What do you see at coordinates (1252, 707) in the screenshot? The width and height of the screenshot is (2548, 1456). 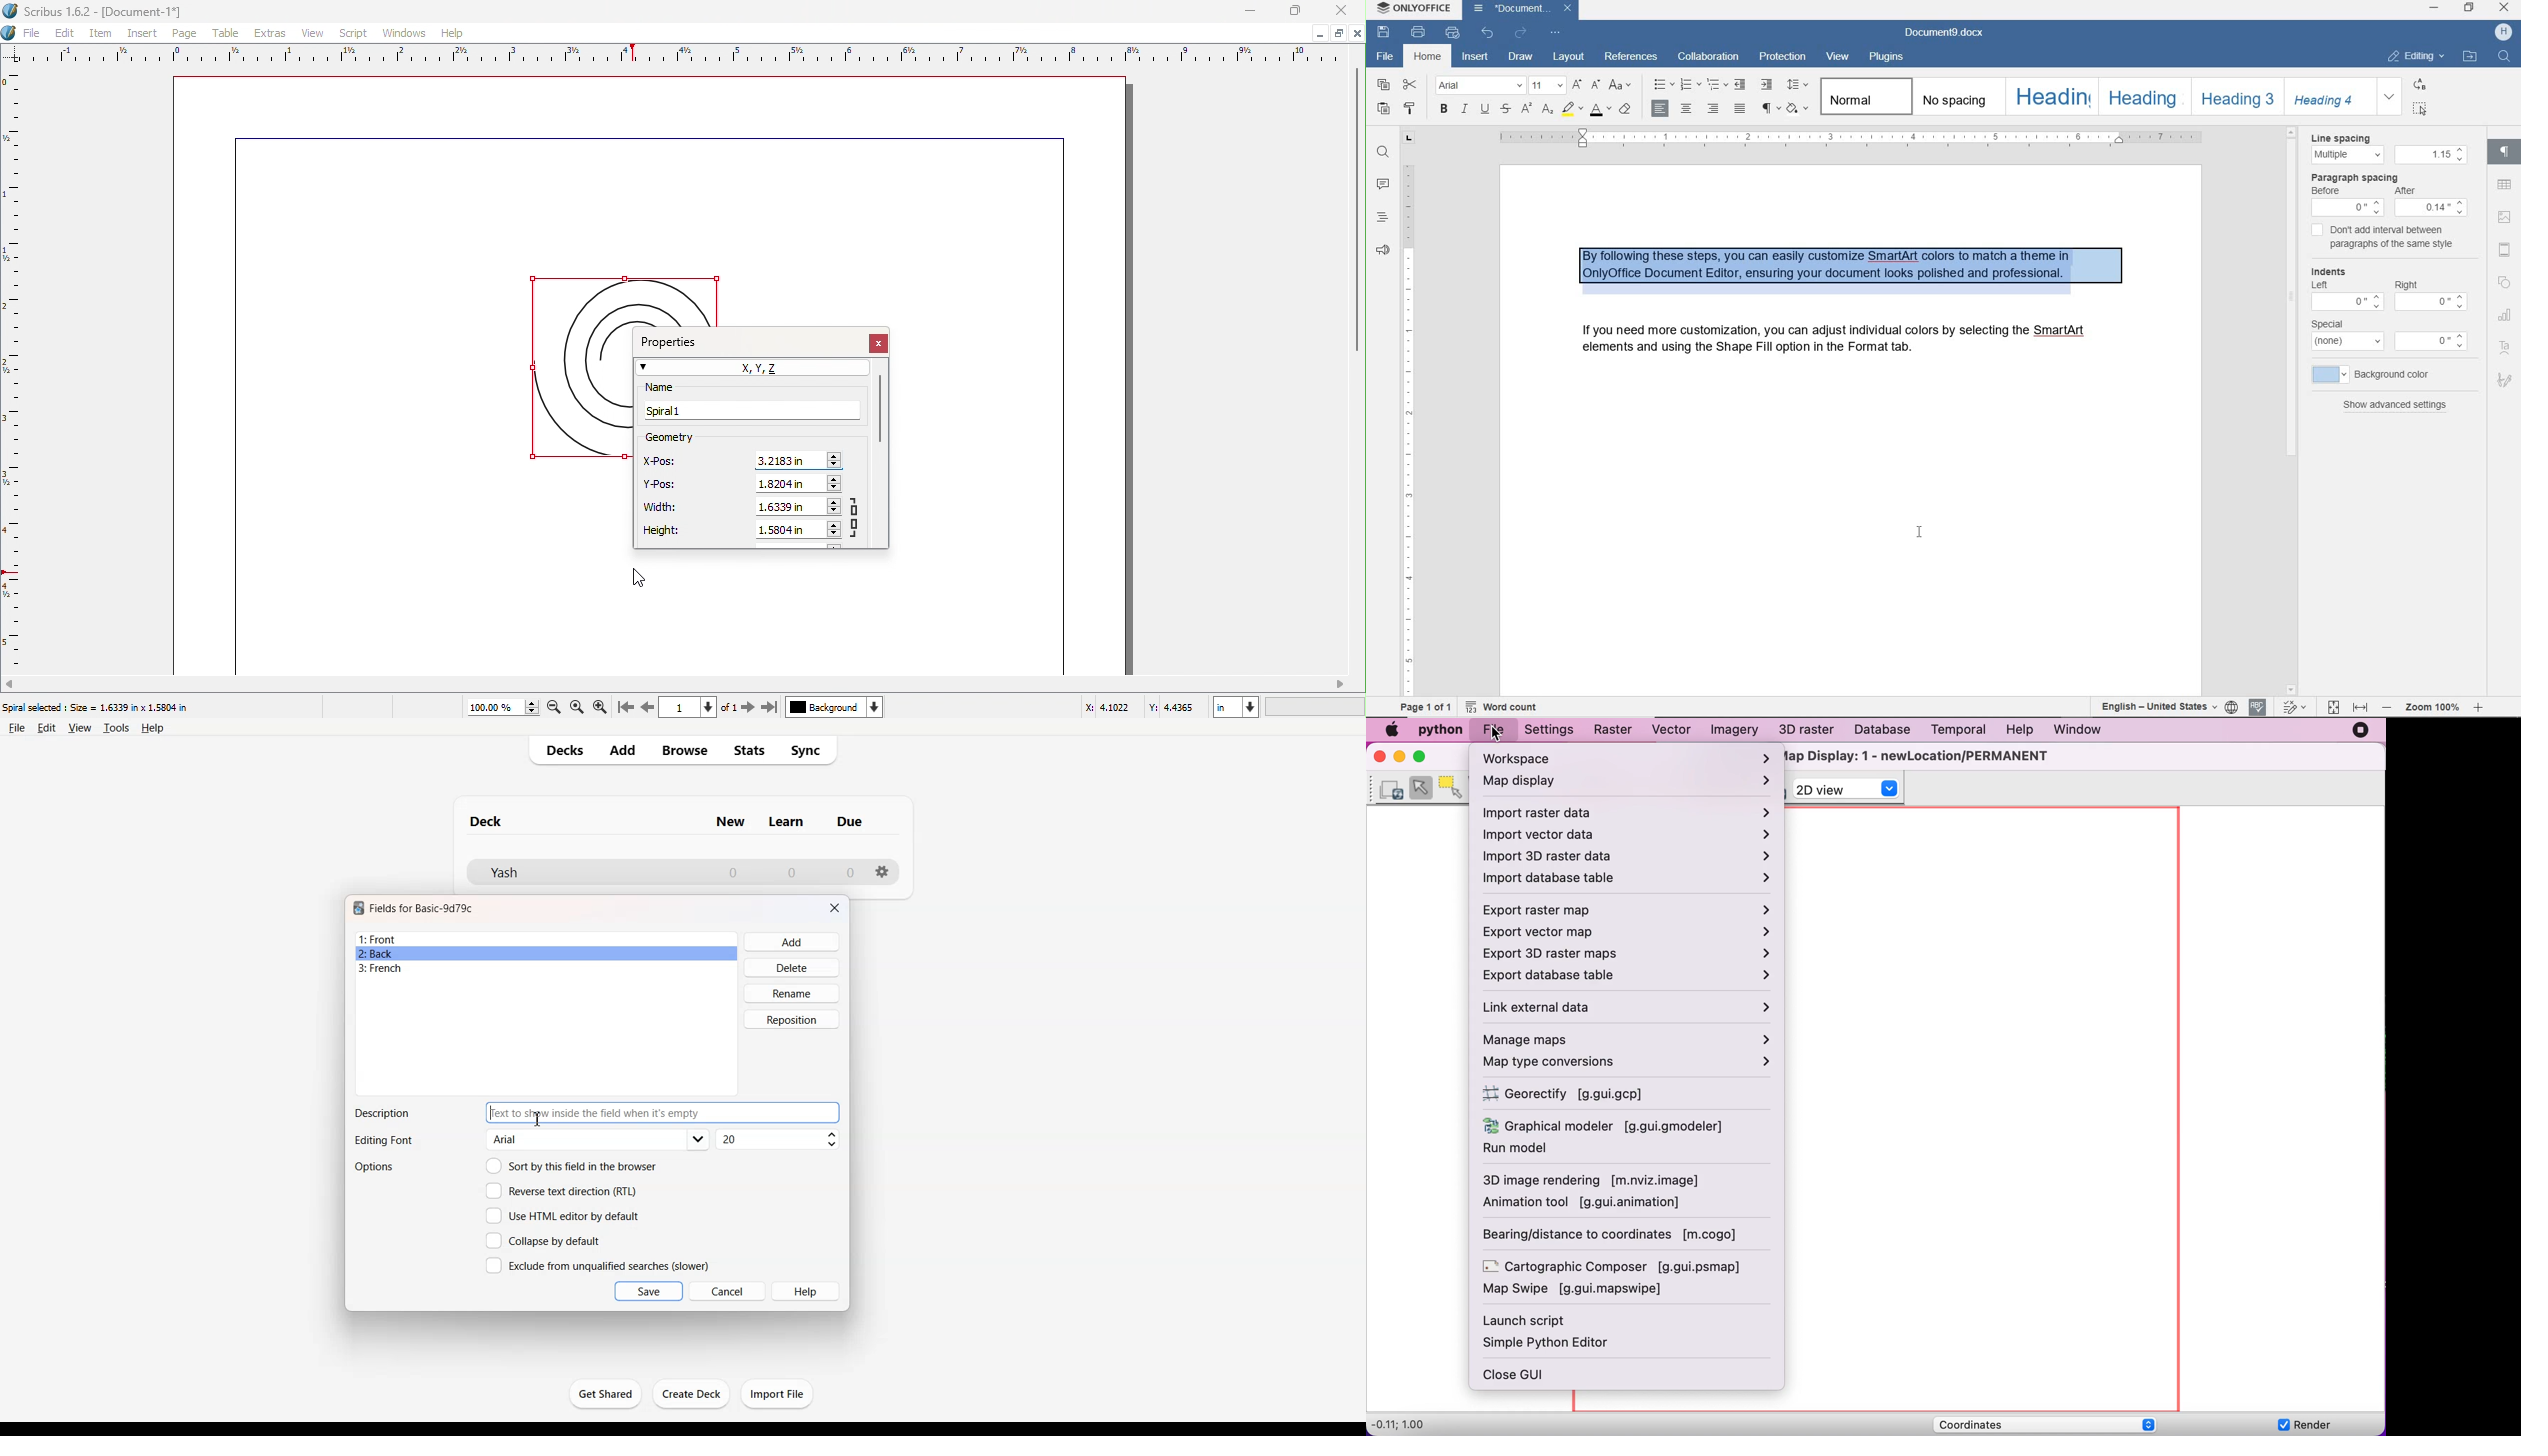 I see `change unit` at bounding box center [1252, 707].